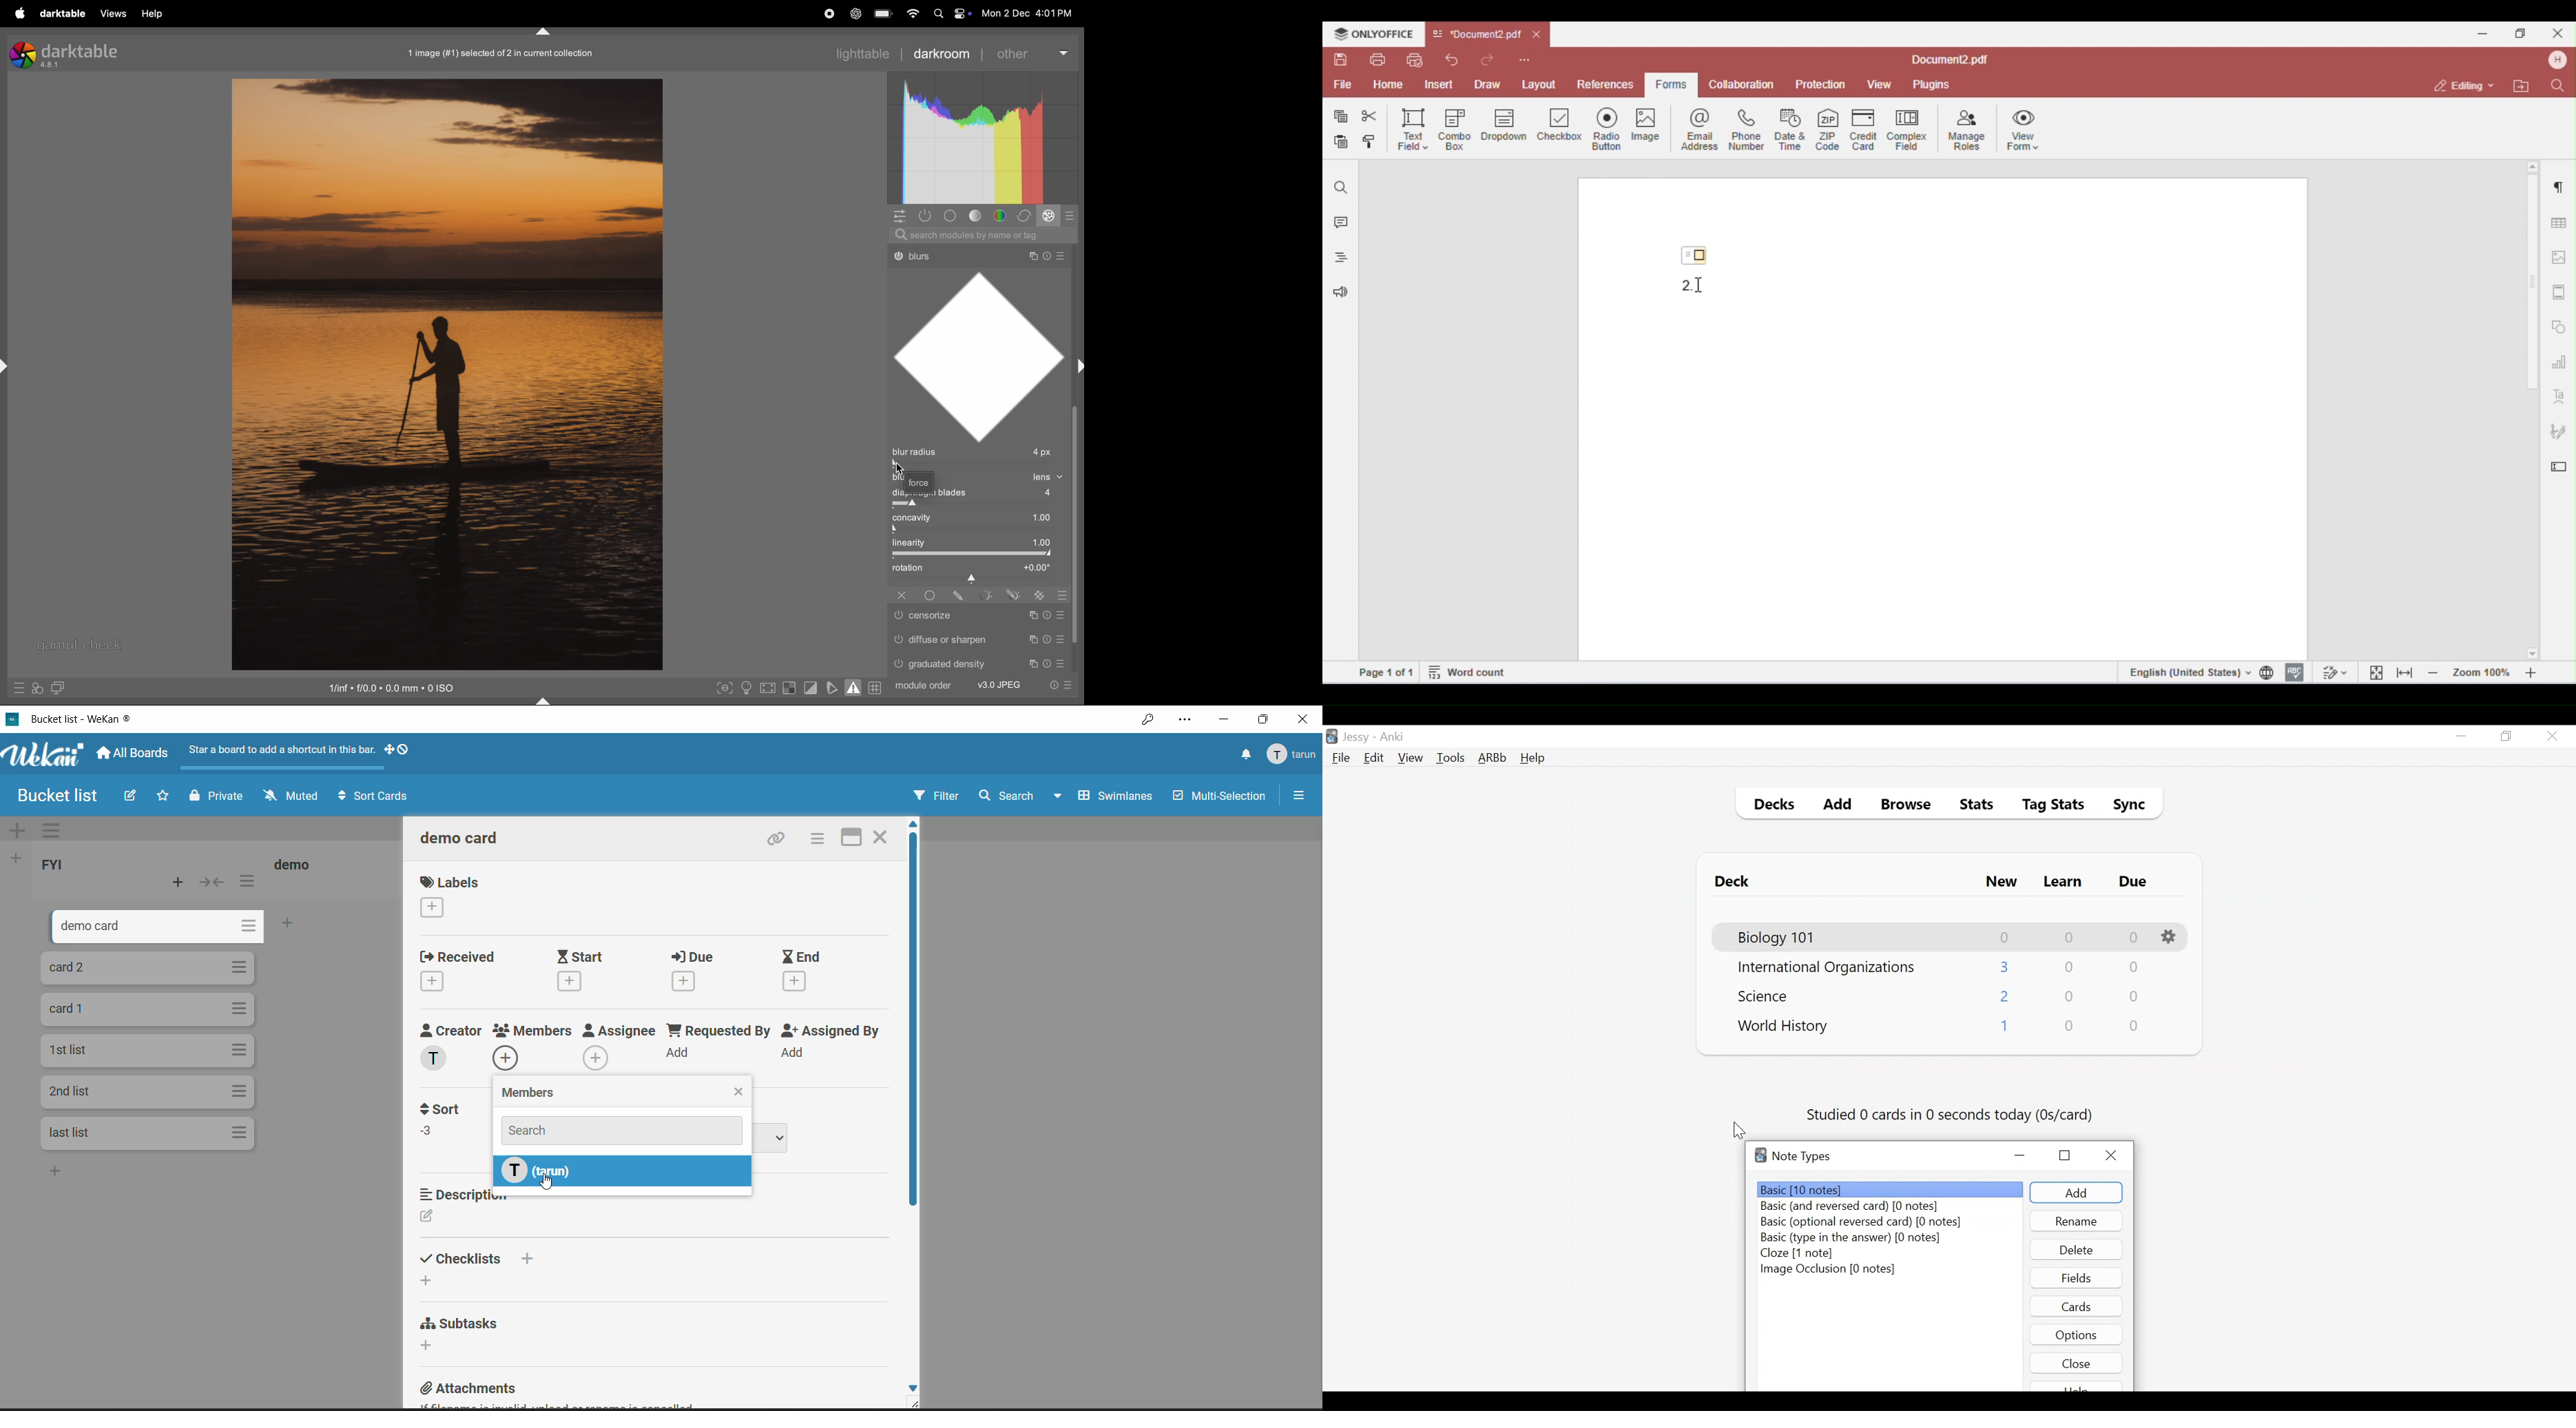 The height and width of the screenshot is (1428, 2576). Describe the element at coordinates (1827, 968) in the screenshot. I see `Deck Name` at that location.